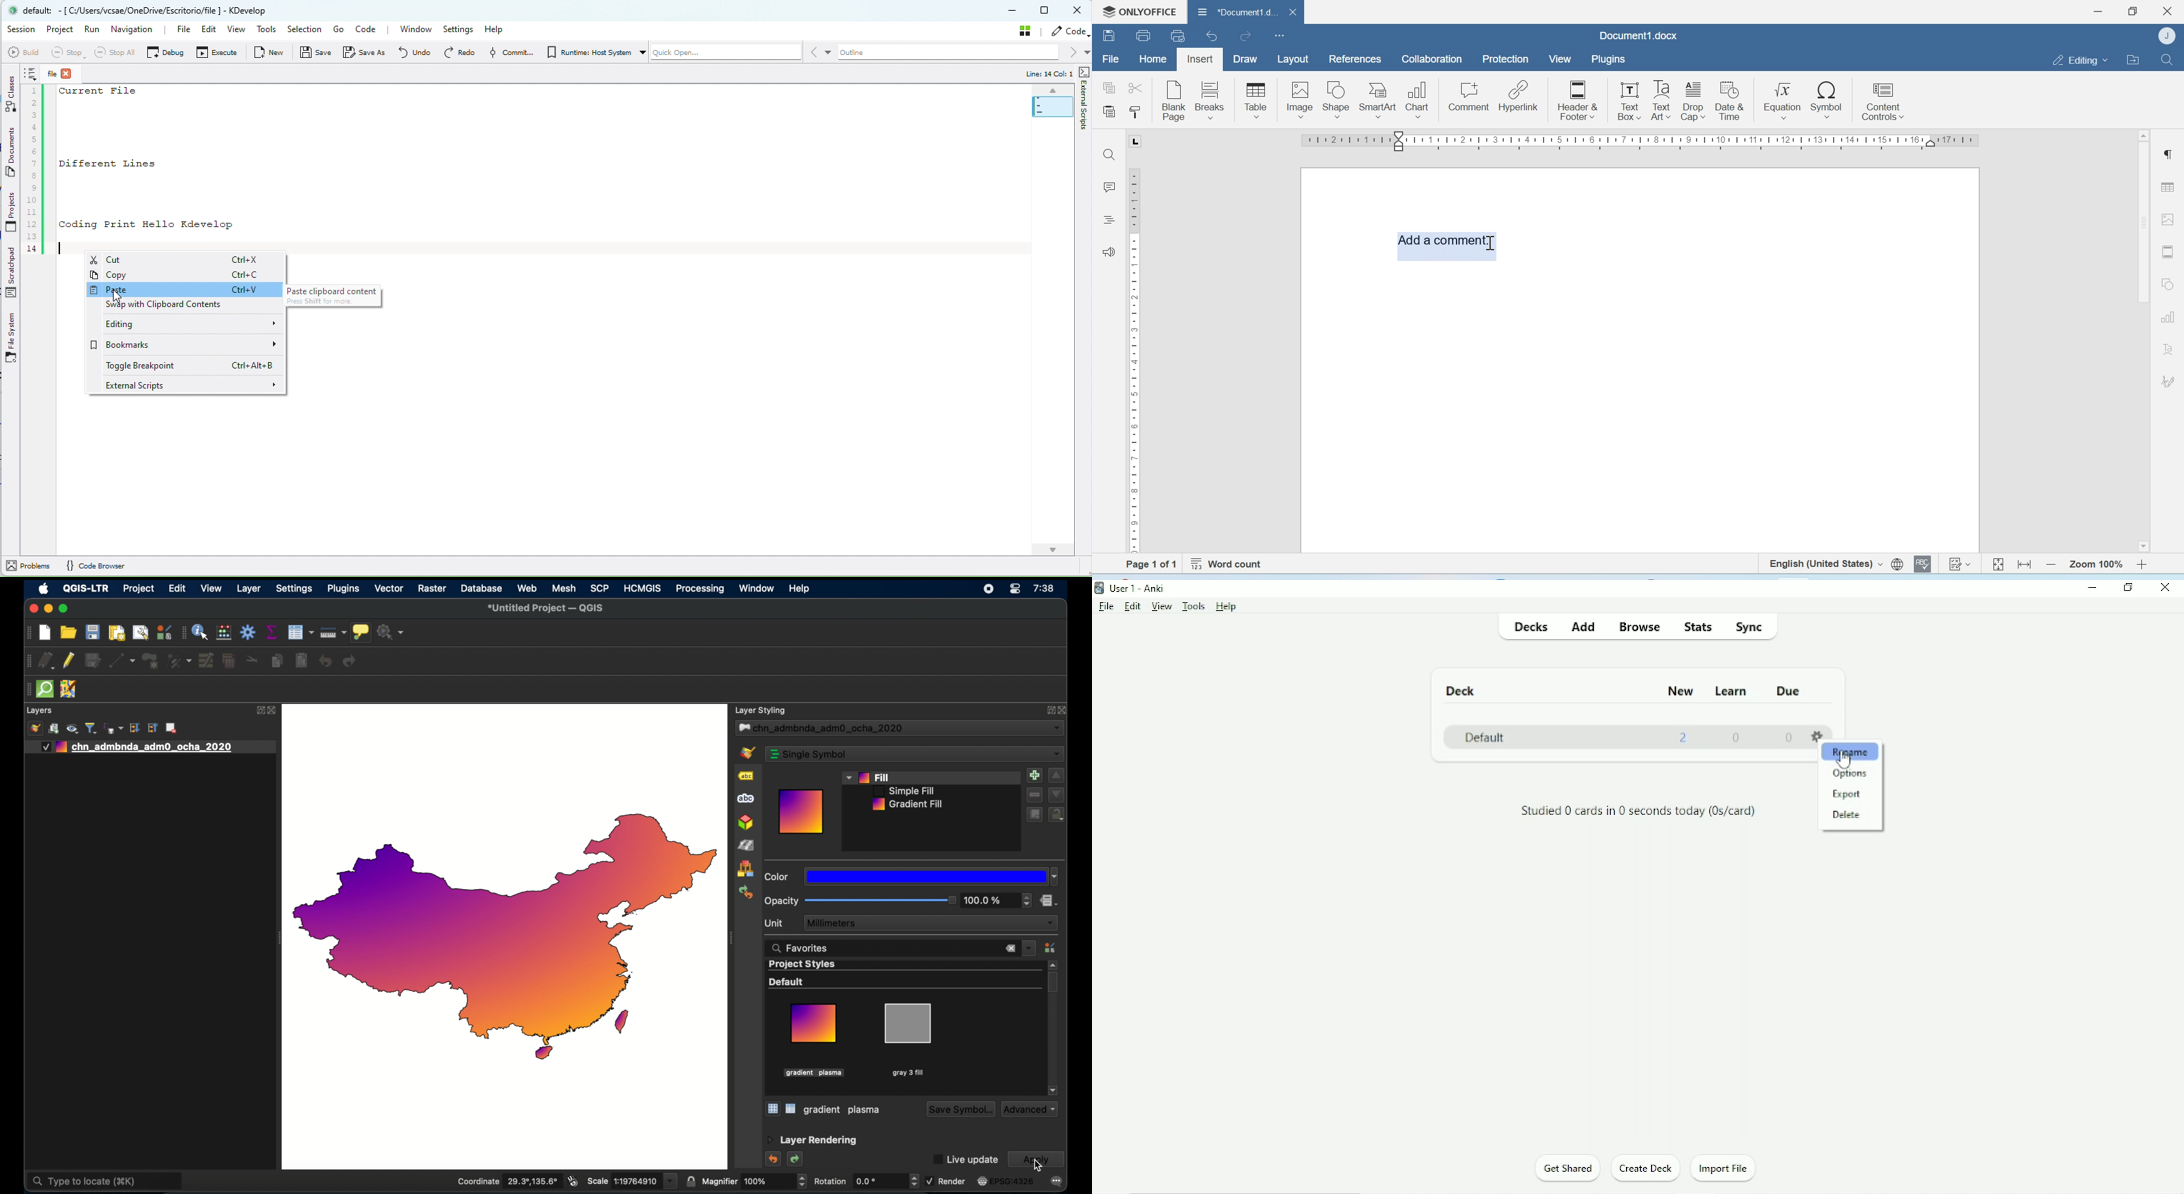  Describe the element at coordinates (643, 589) in the screenshot. I see `HCMGIS` at that location.